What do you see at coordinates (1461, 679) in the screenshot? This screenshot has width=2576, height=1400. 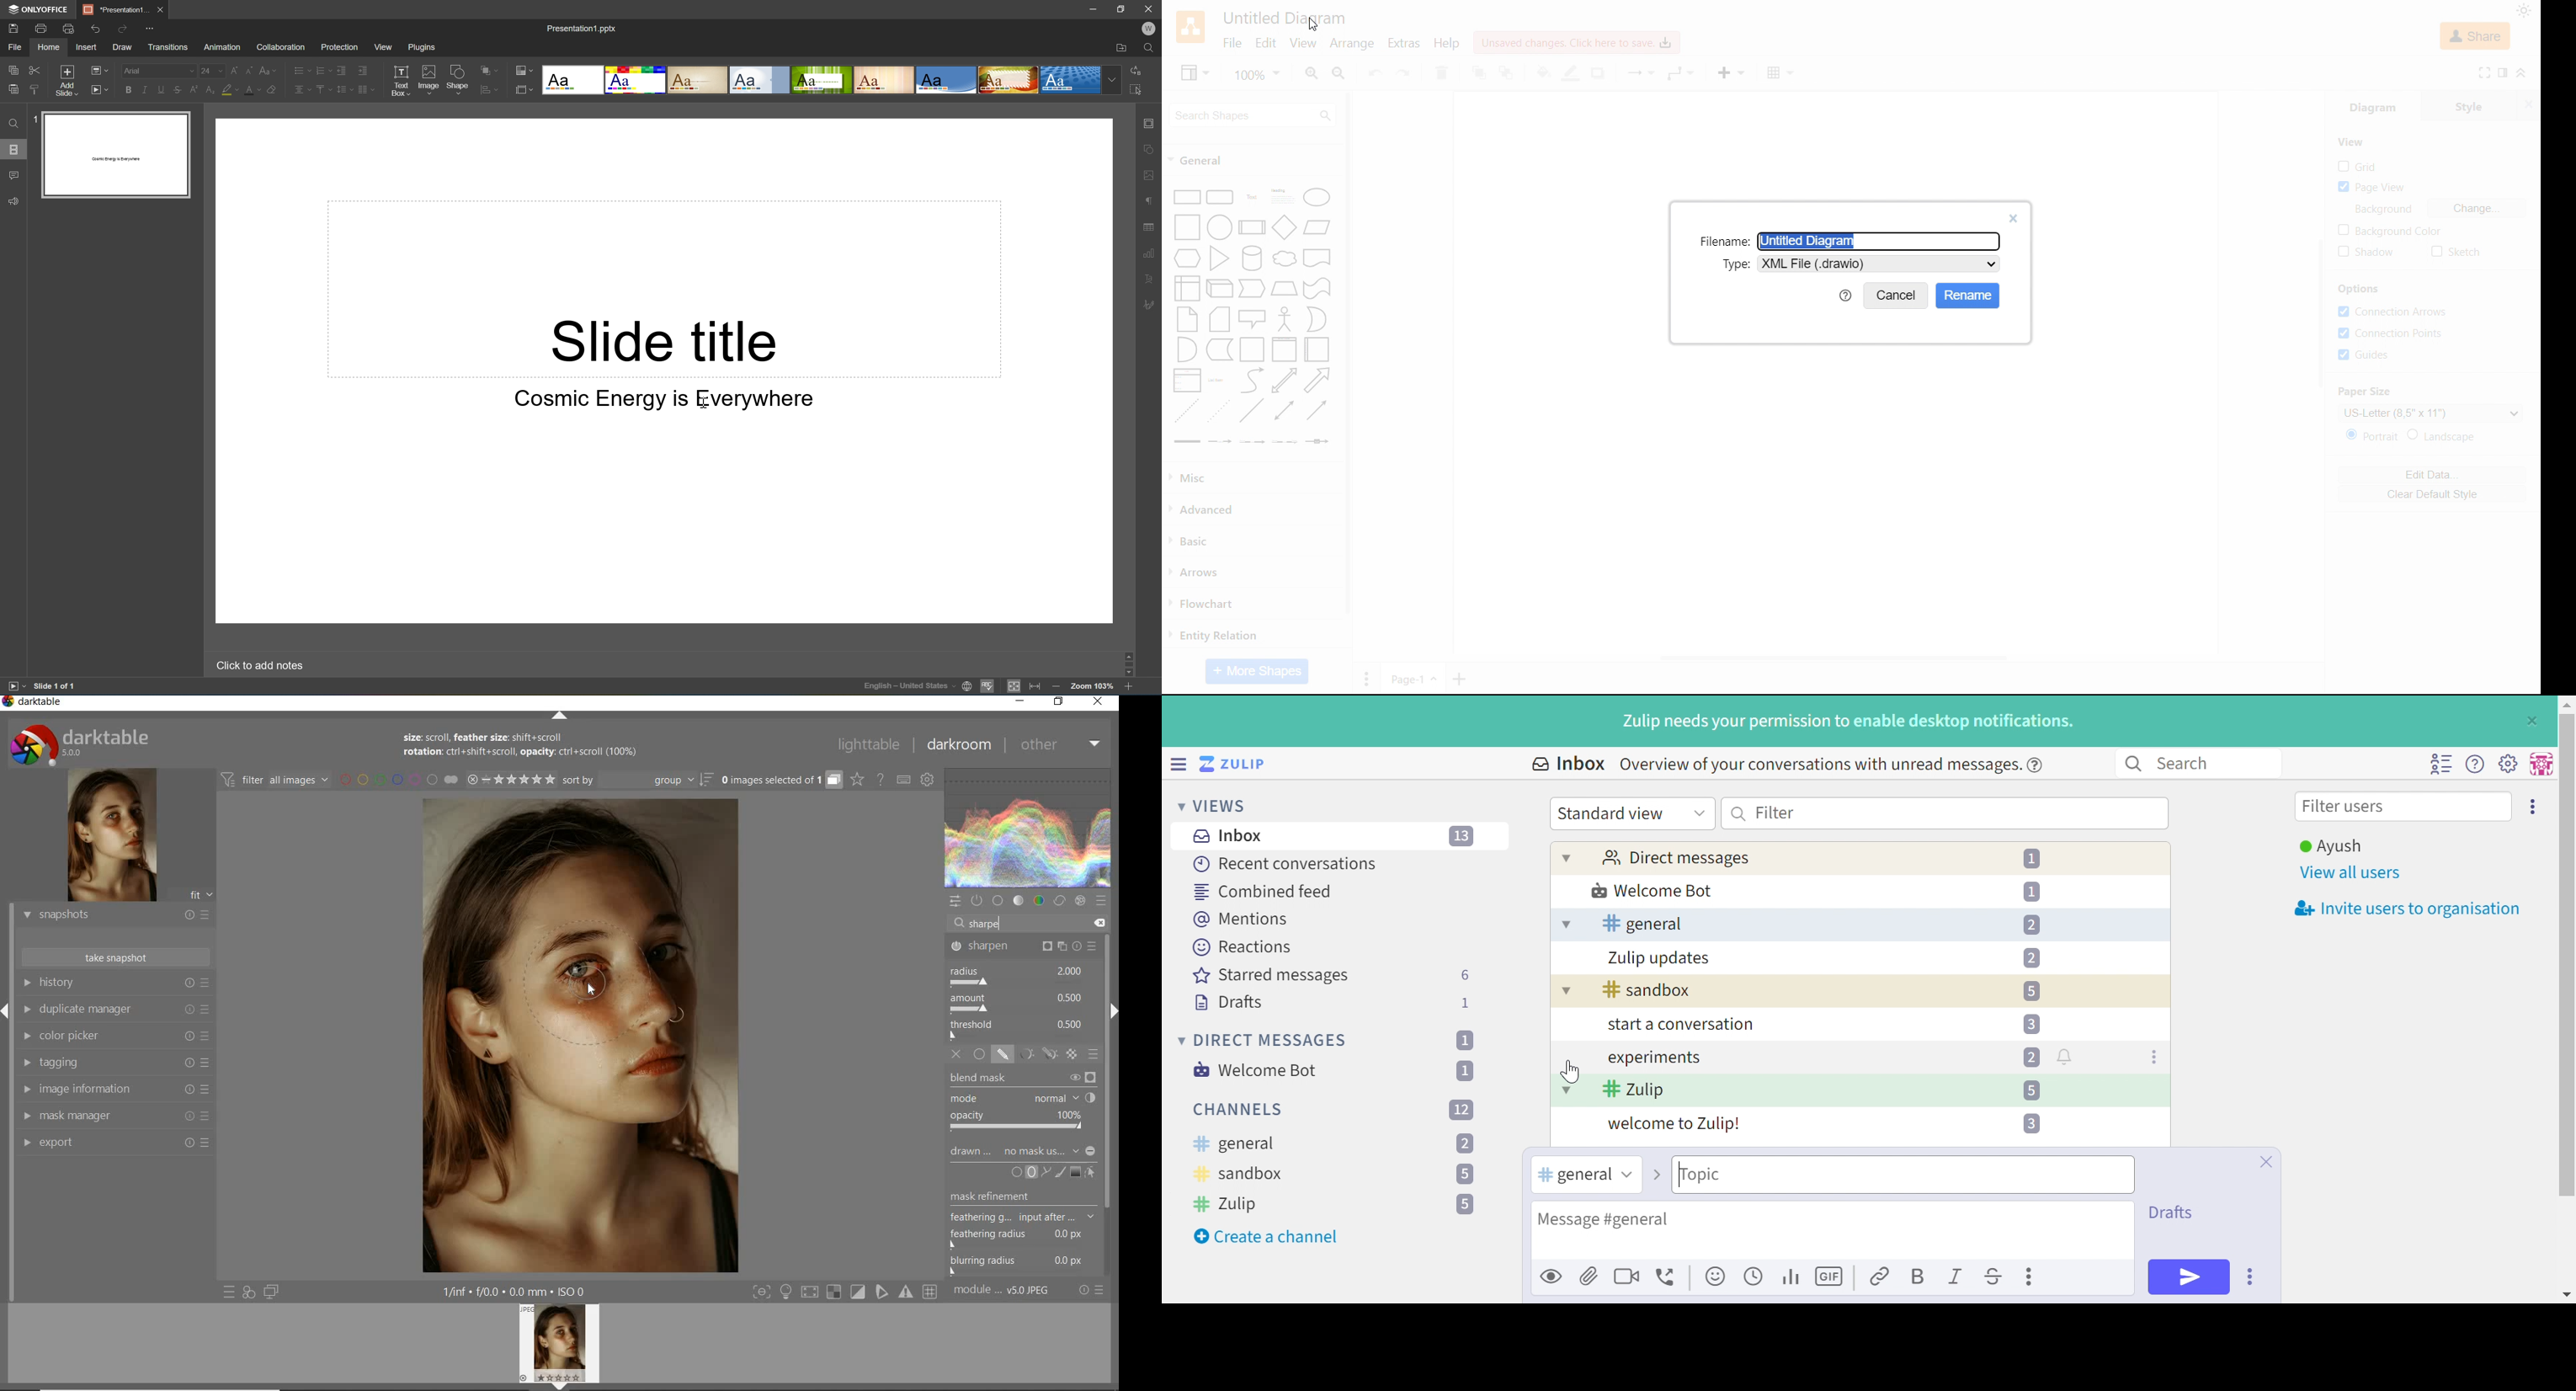 I see `Add page ` at bounding box center [1461, 679].